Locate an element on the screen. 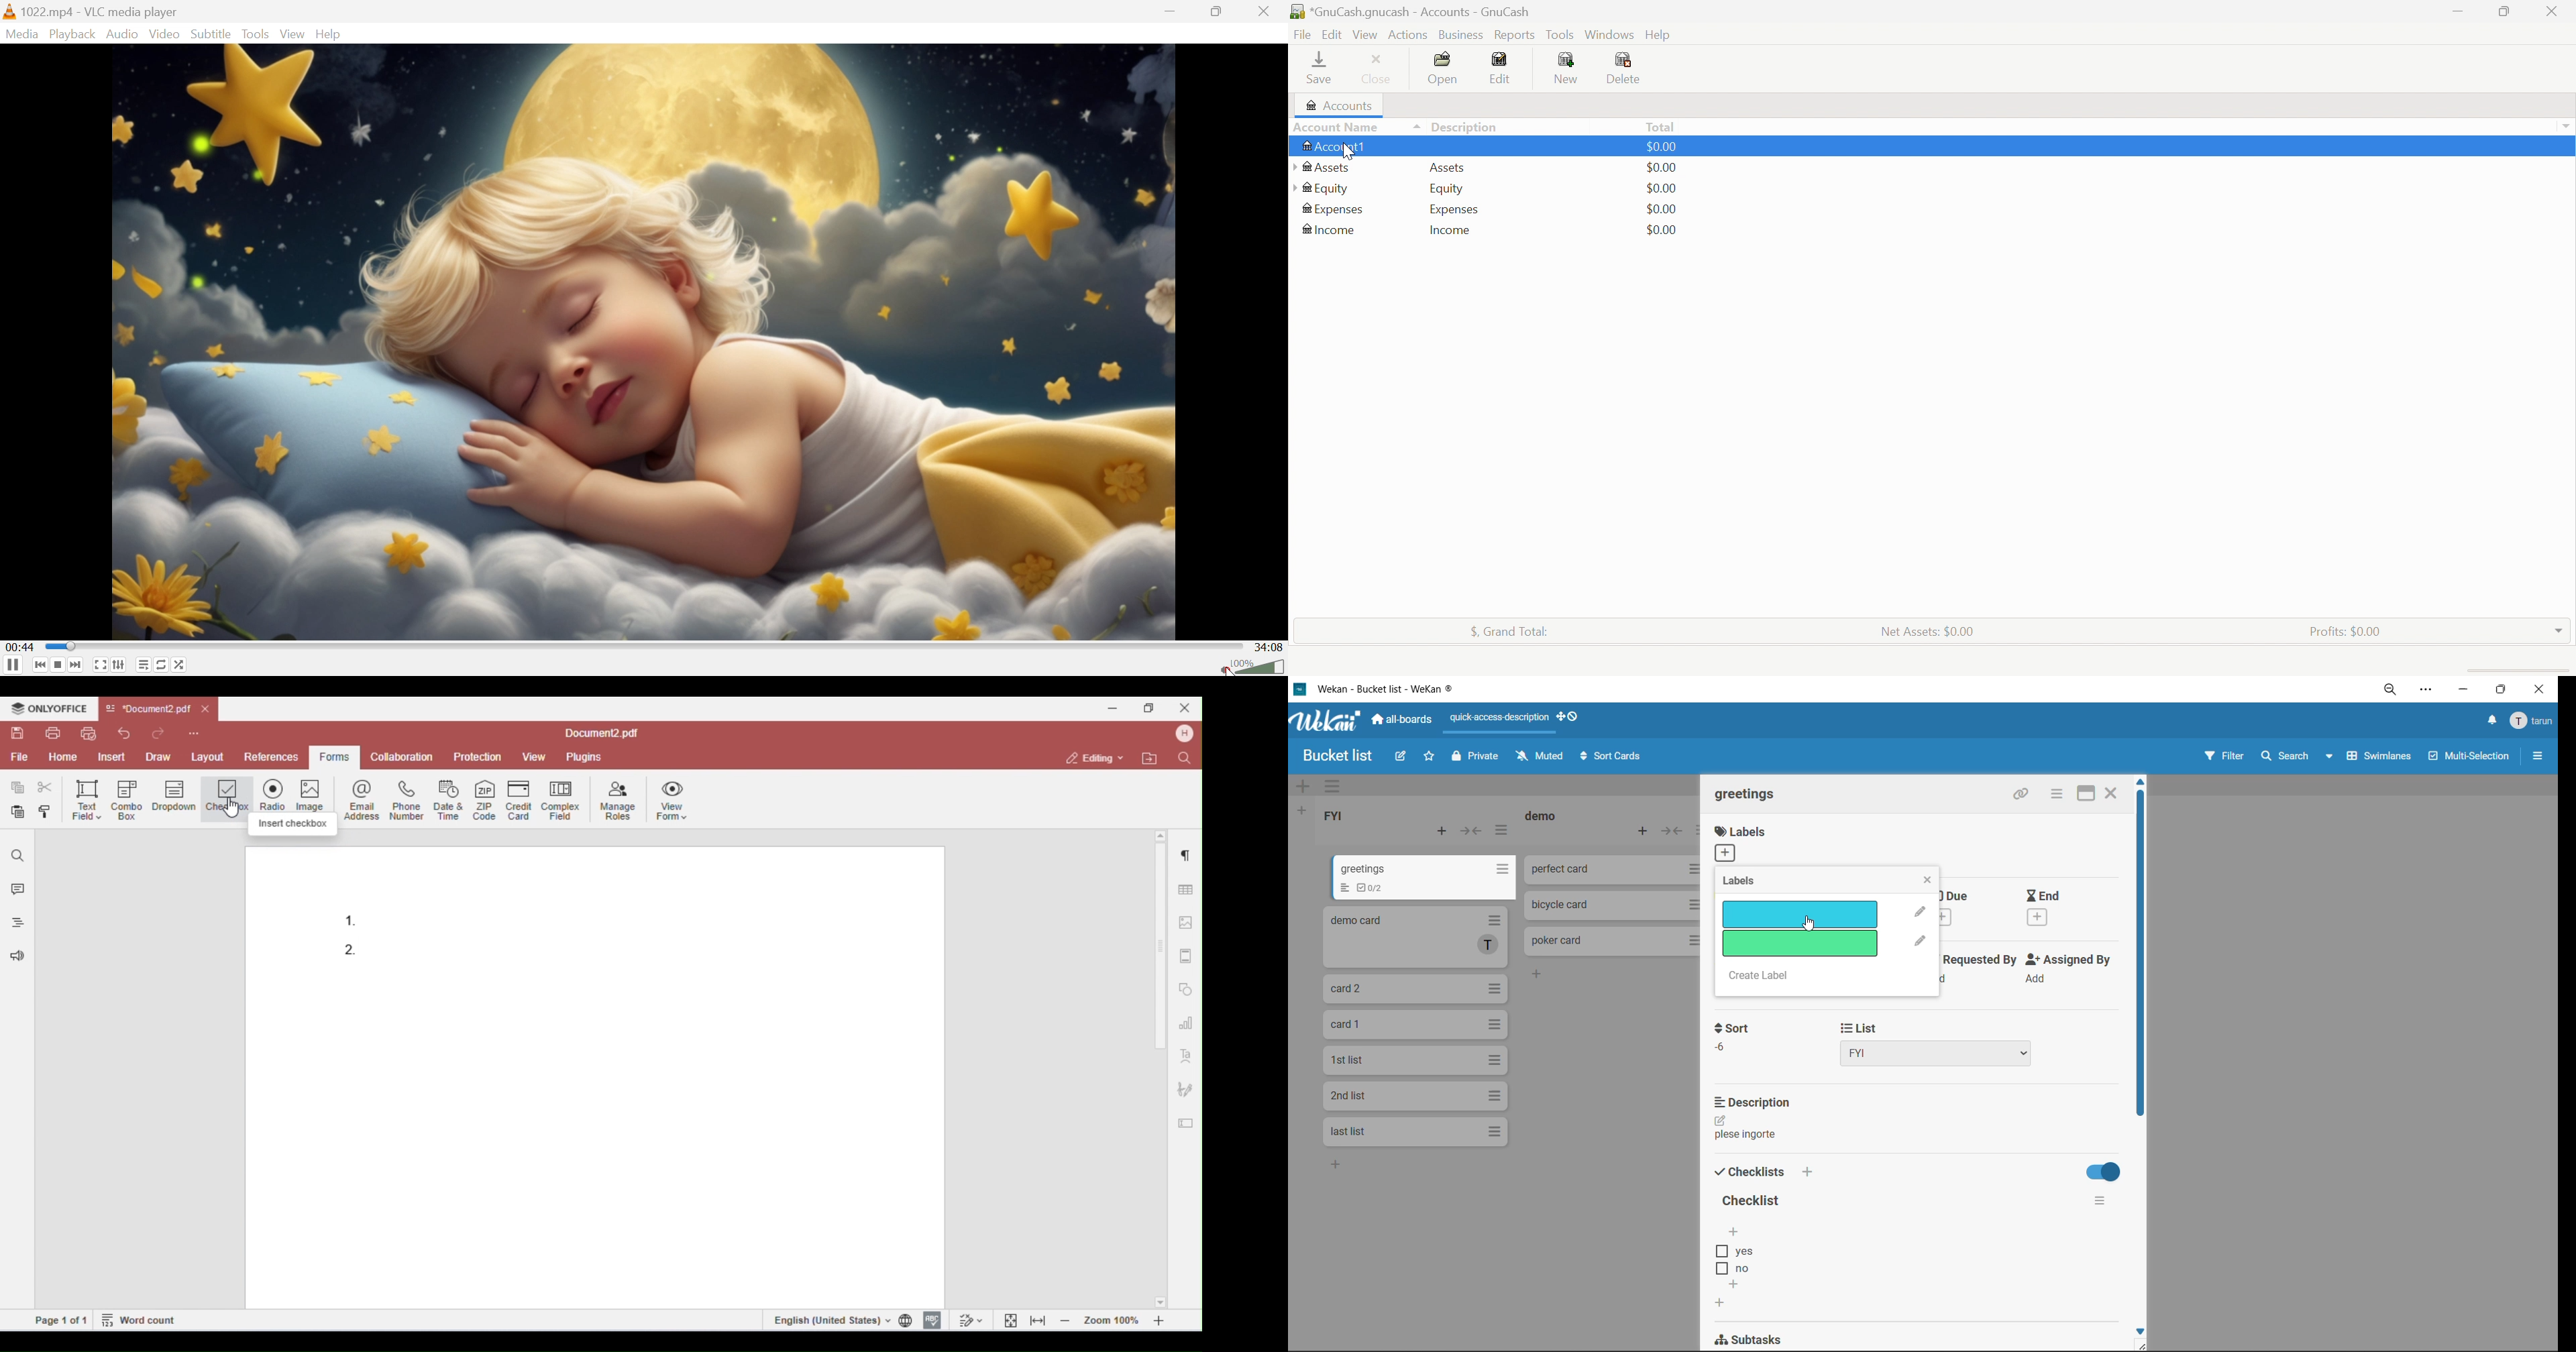 This screenshot has width=2576, height=1372. add checklist options is located at coordinates (1736, 1232).